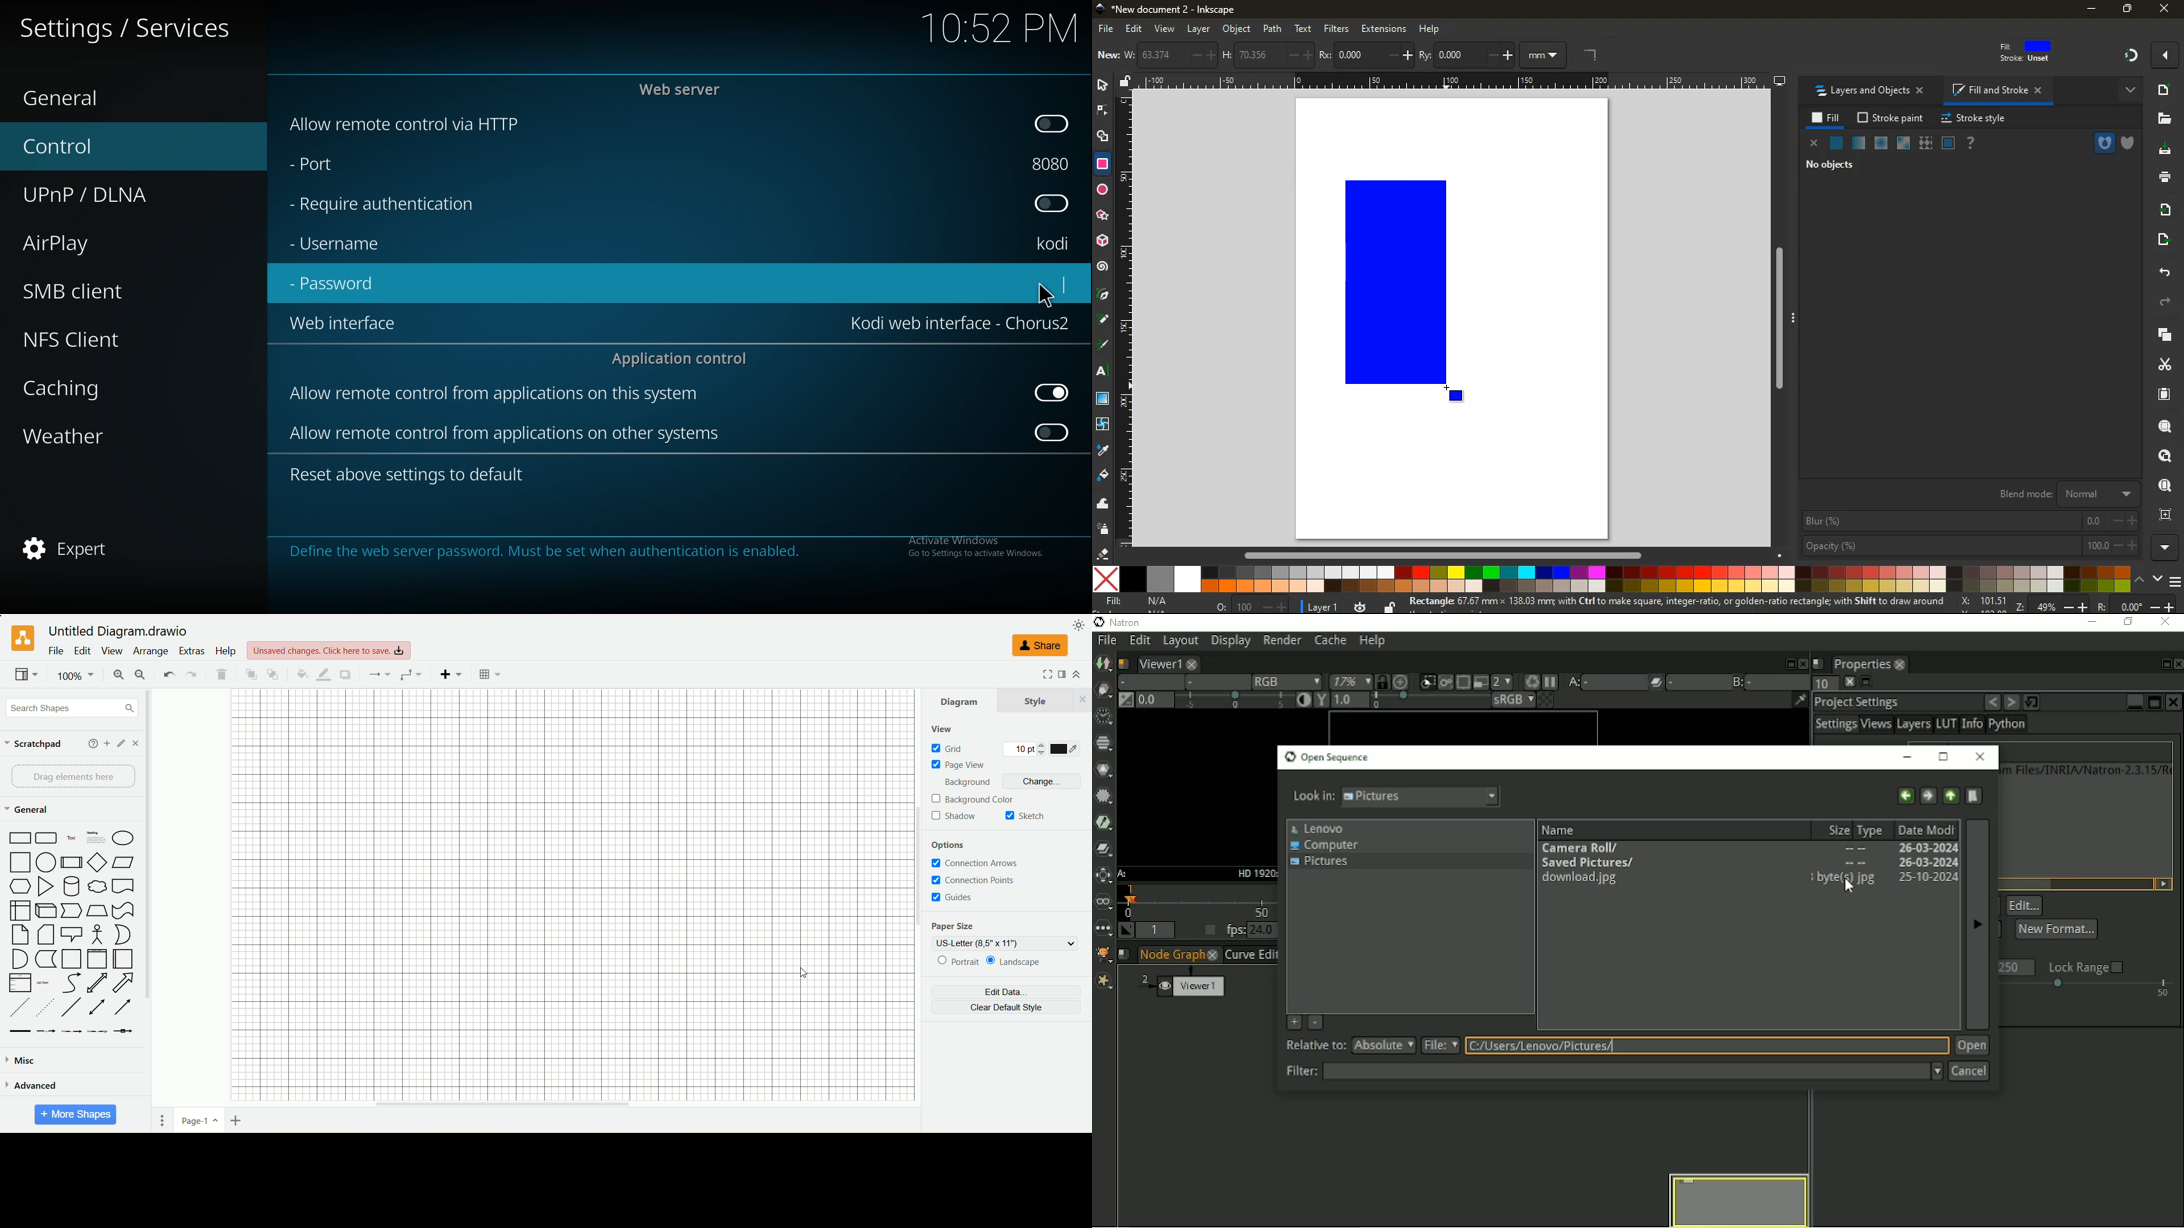  Describe the element at coordinates (1045, 700) in the screenshot. I see `style` at that location.